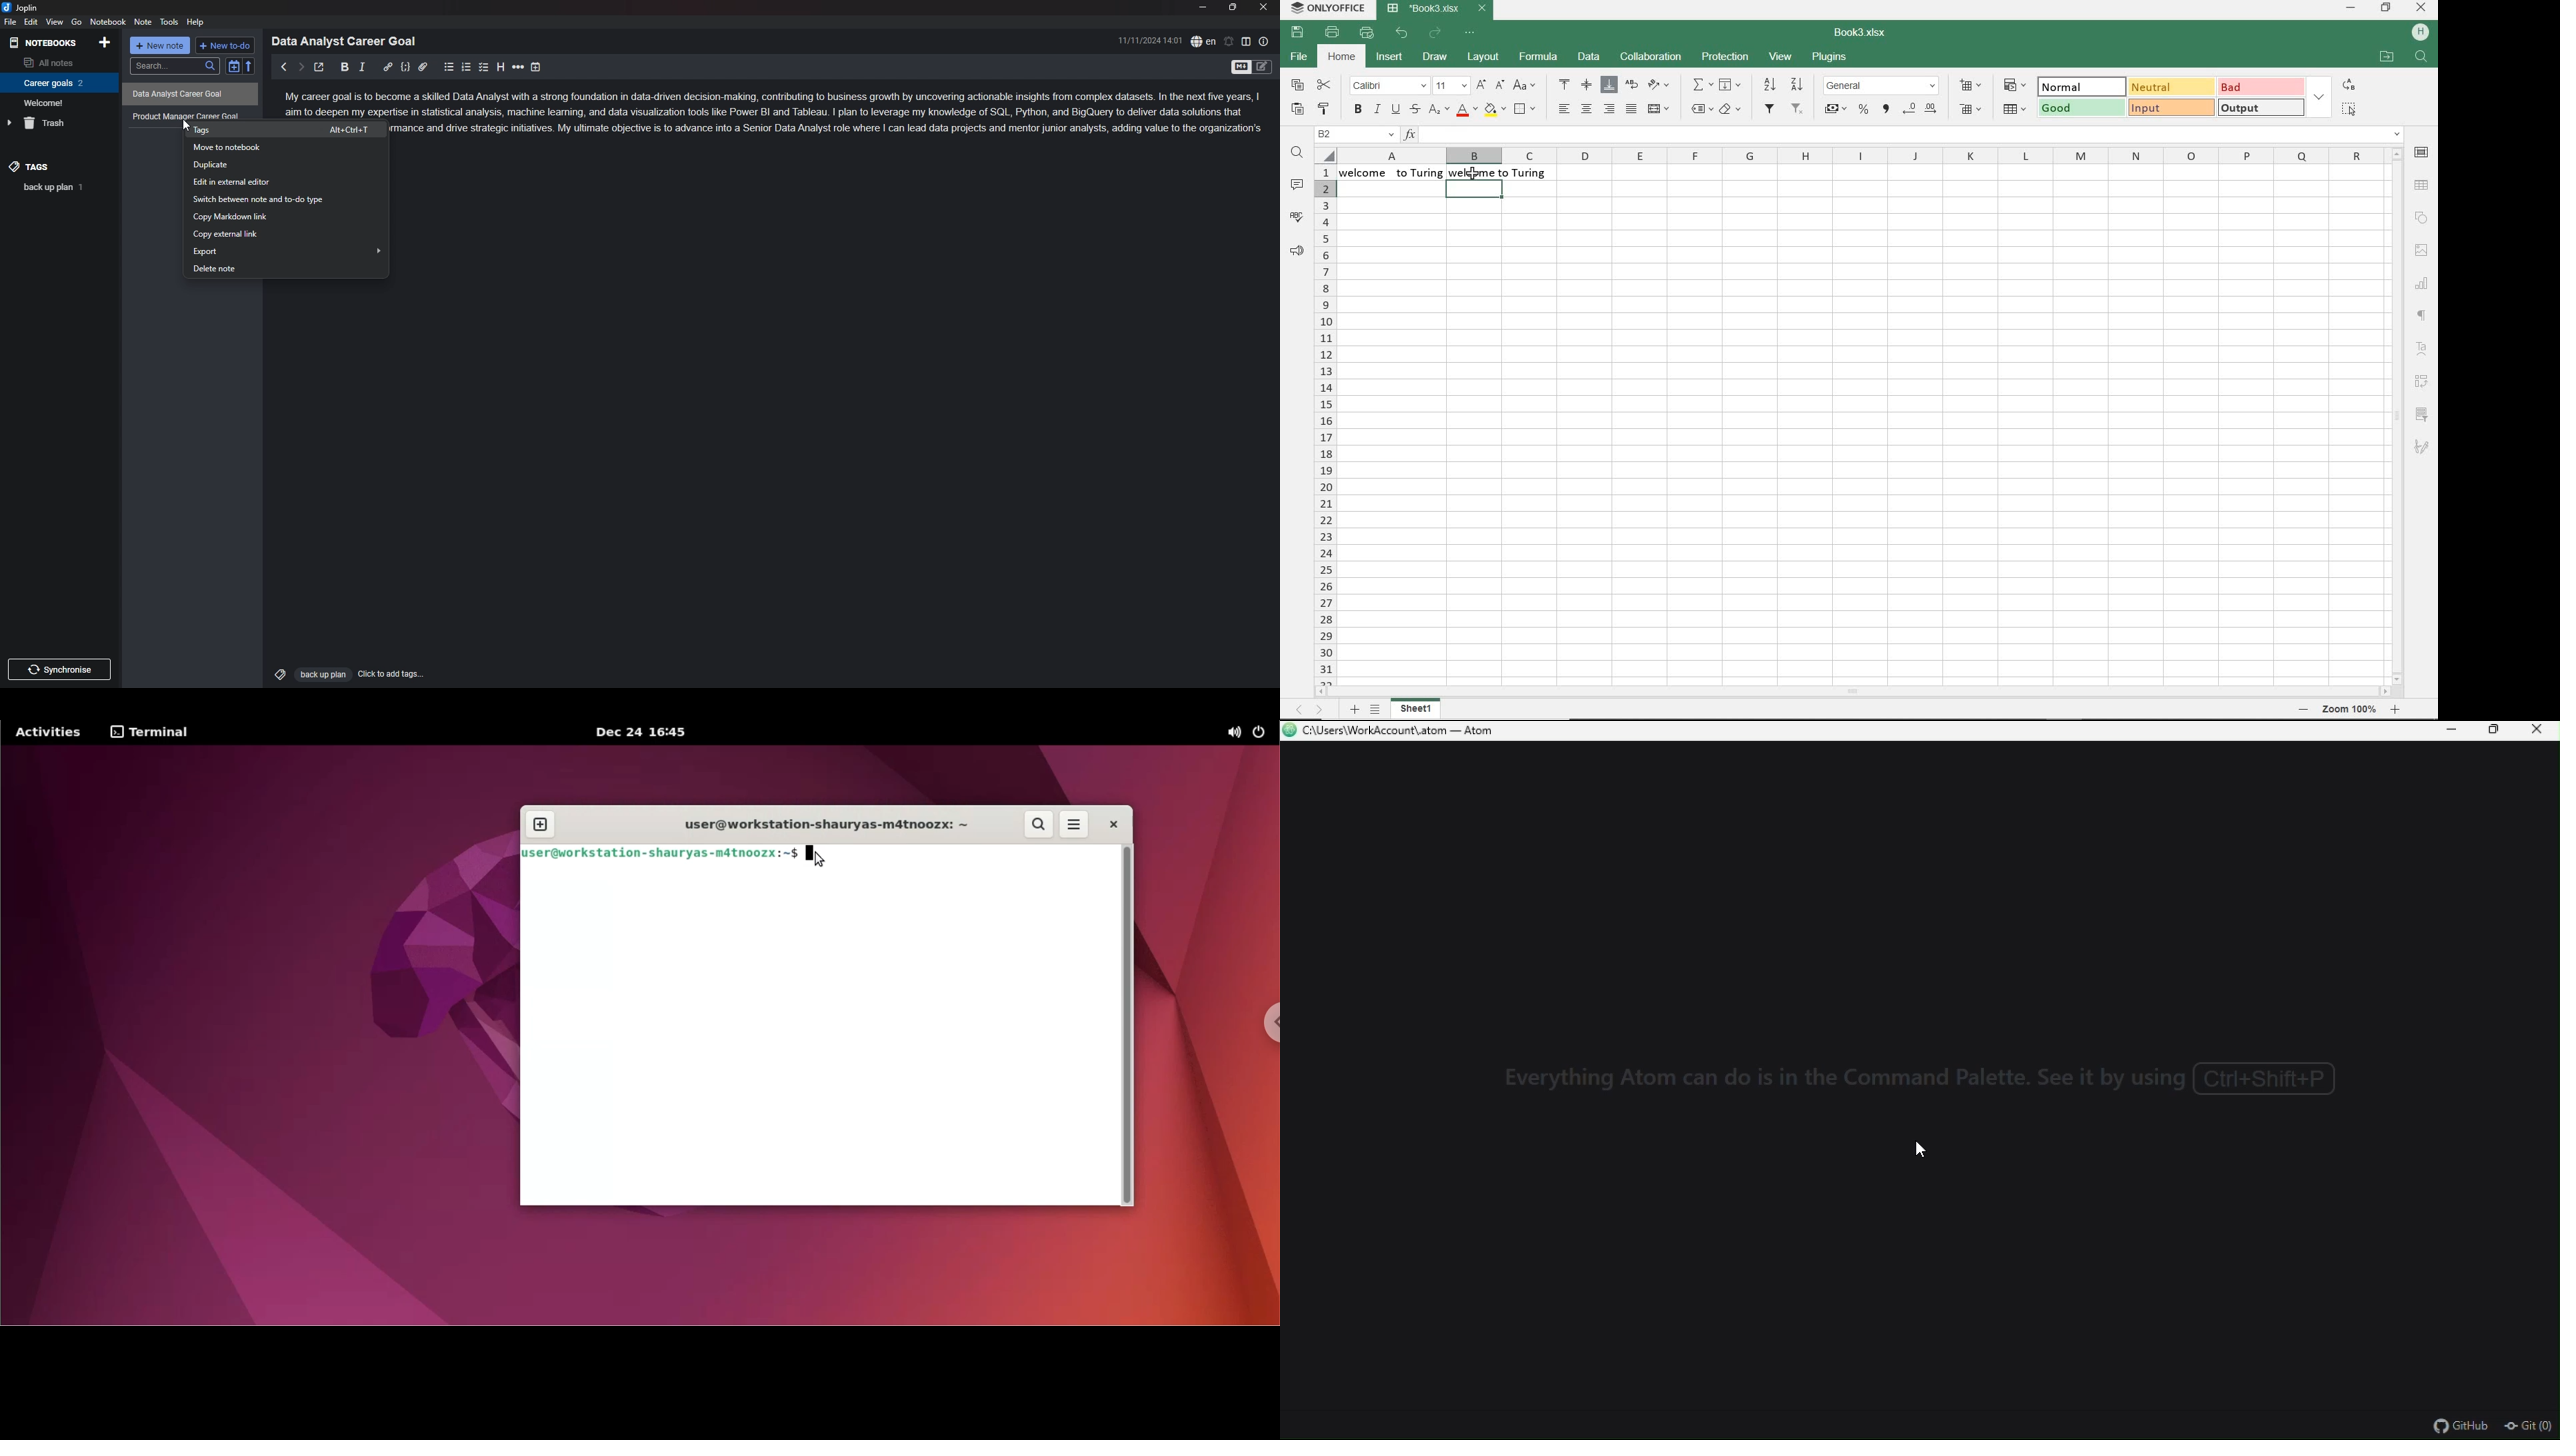 Image resolution: width=2576 pixels, height=1456 pixels. What do you see at coordinates (21, 8) in the screenshot?
I see `joplin` at bounding box center [21, 8].